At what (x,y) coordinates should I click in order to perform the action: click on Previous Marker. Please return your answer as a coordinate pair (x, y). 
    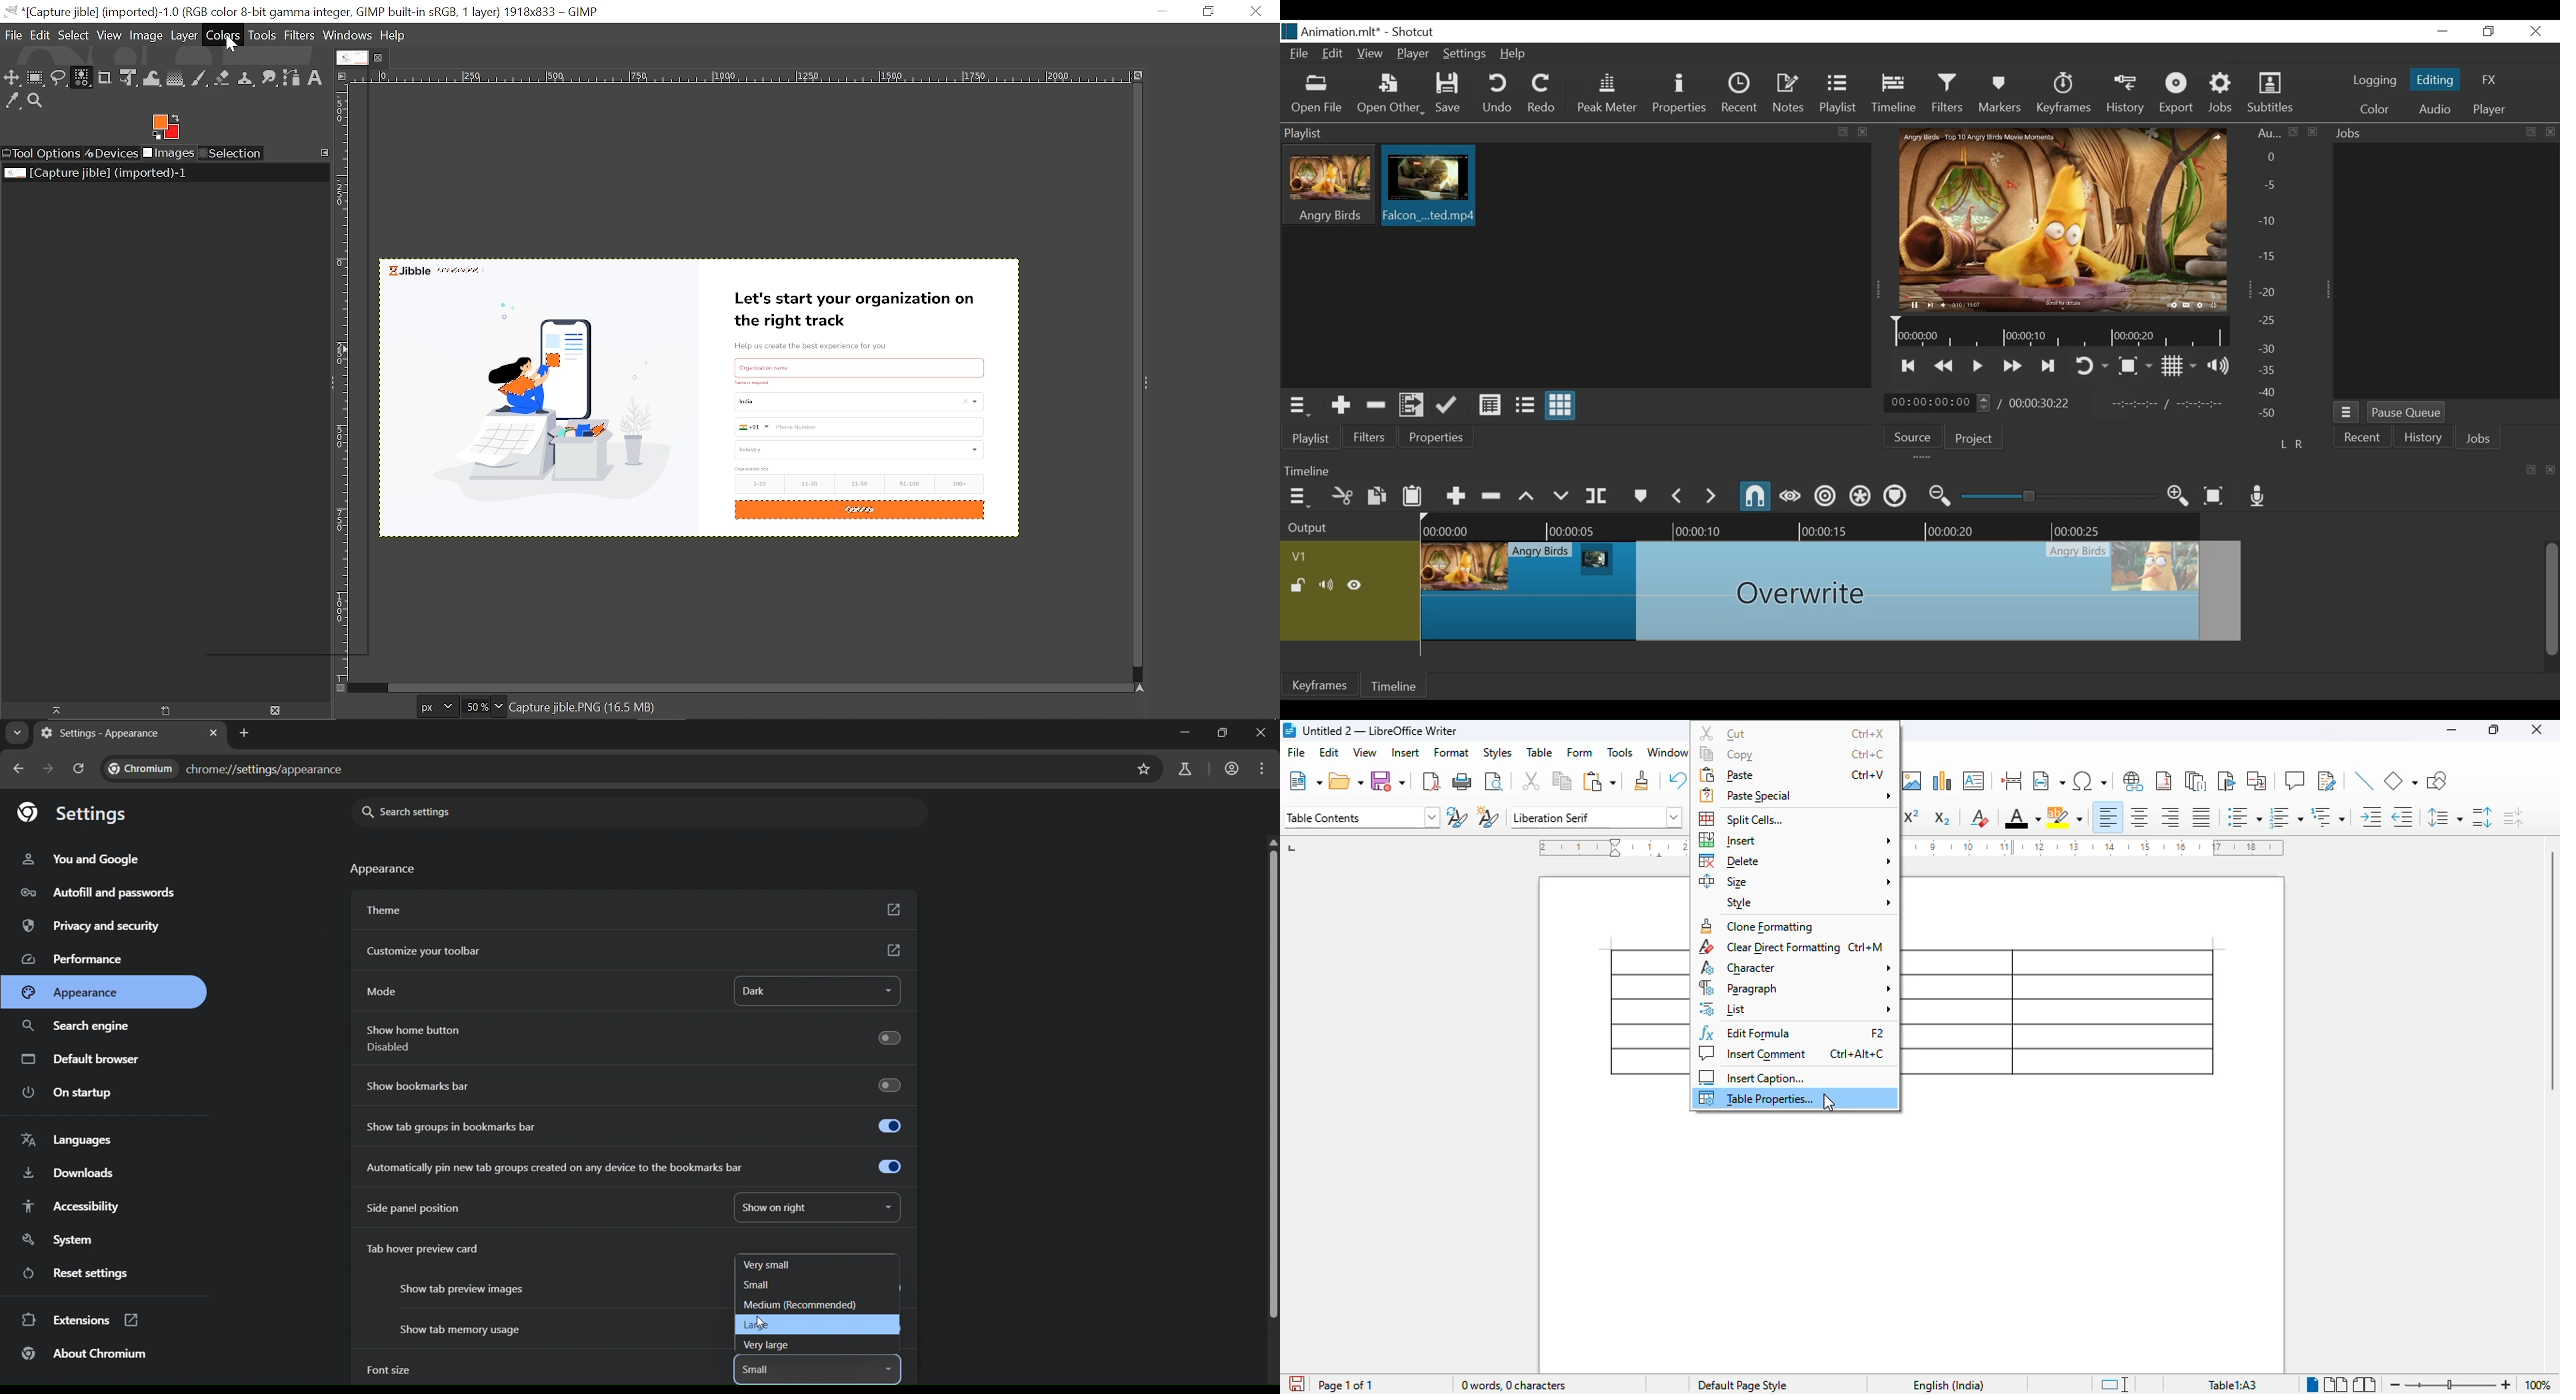
    Looking at the image, I should click on (1677, 495).